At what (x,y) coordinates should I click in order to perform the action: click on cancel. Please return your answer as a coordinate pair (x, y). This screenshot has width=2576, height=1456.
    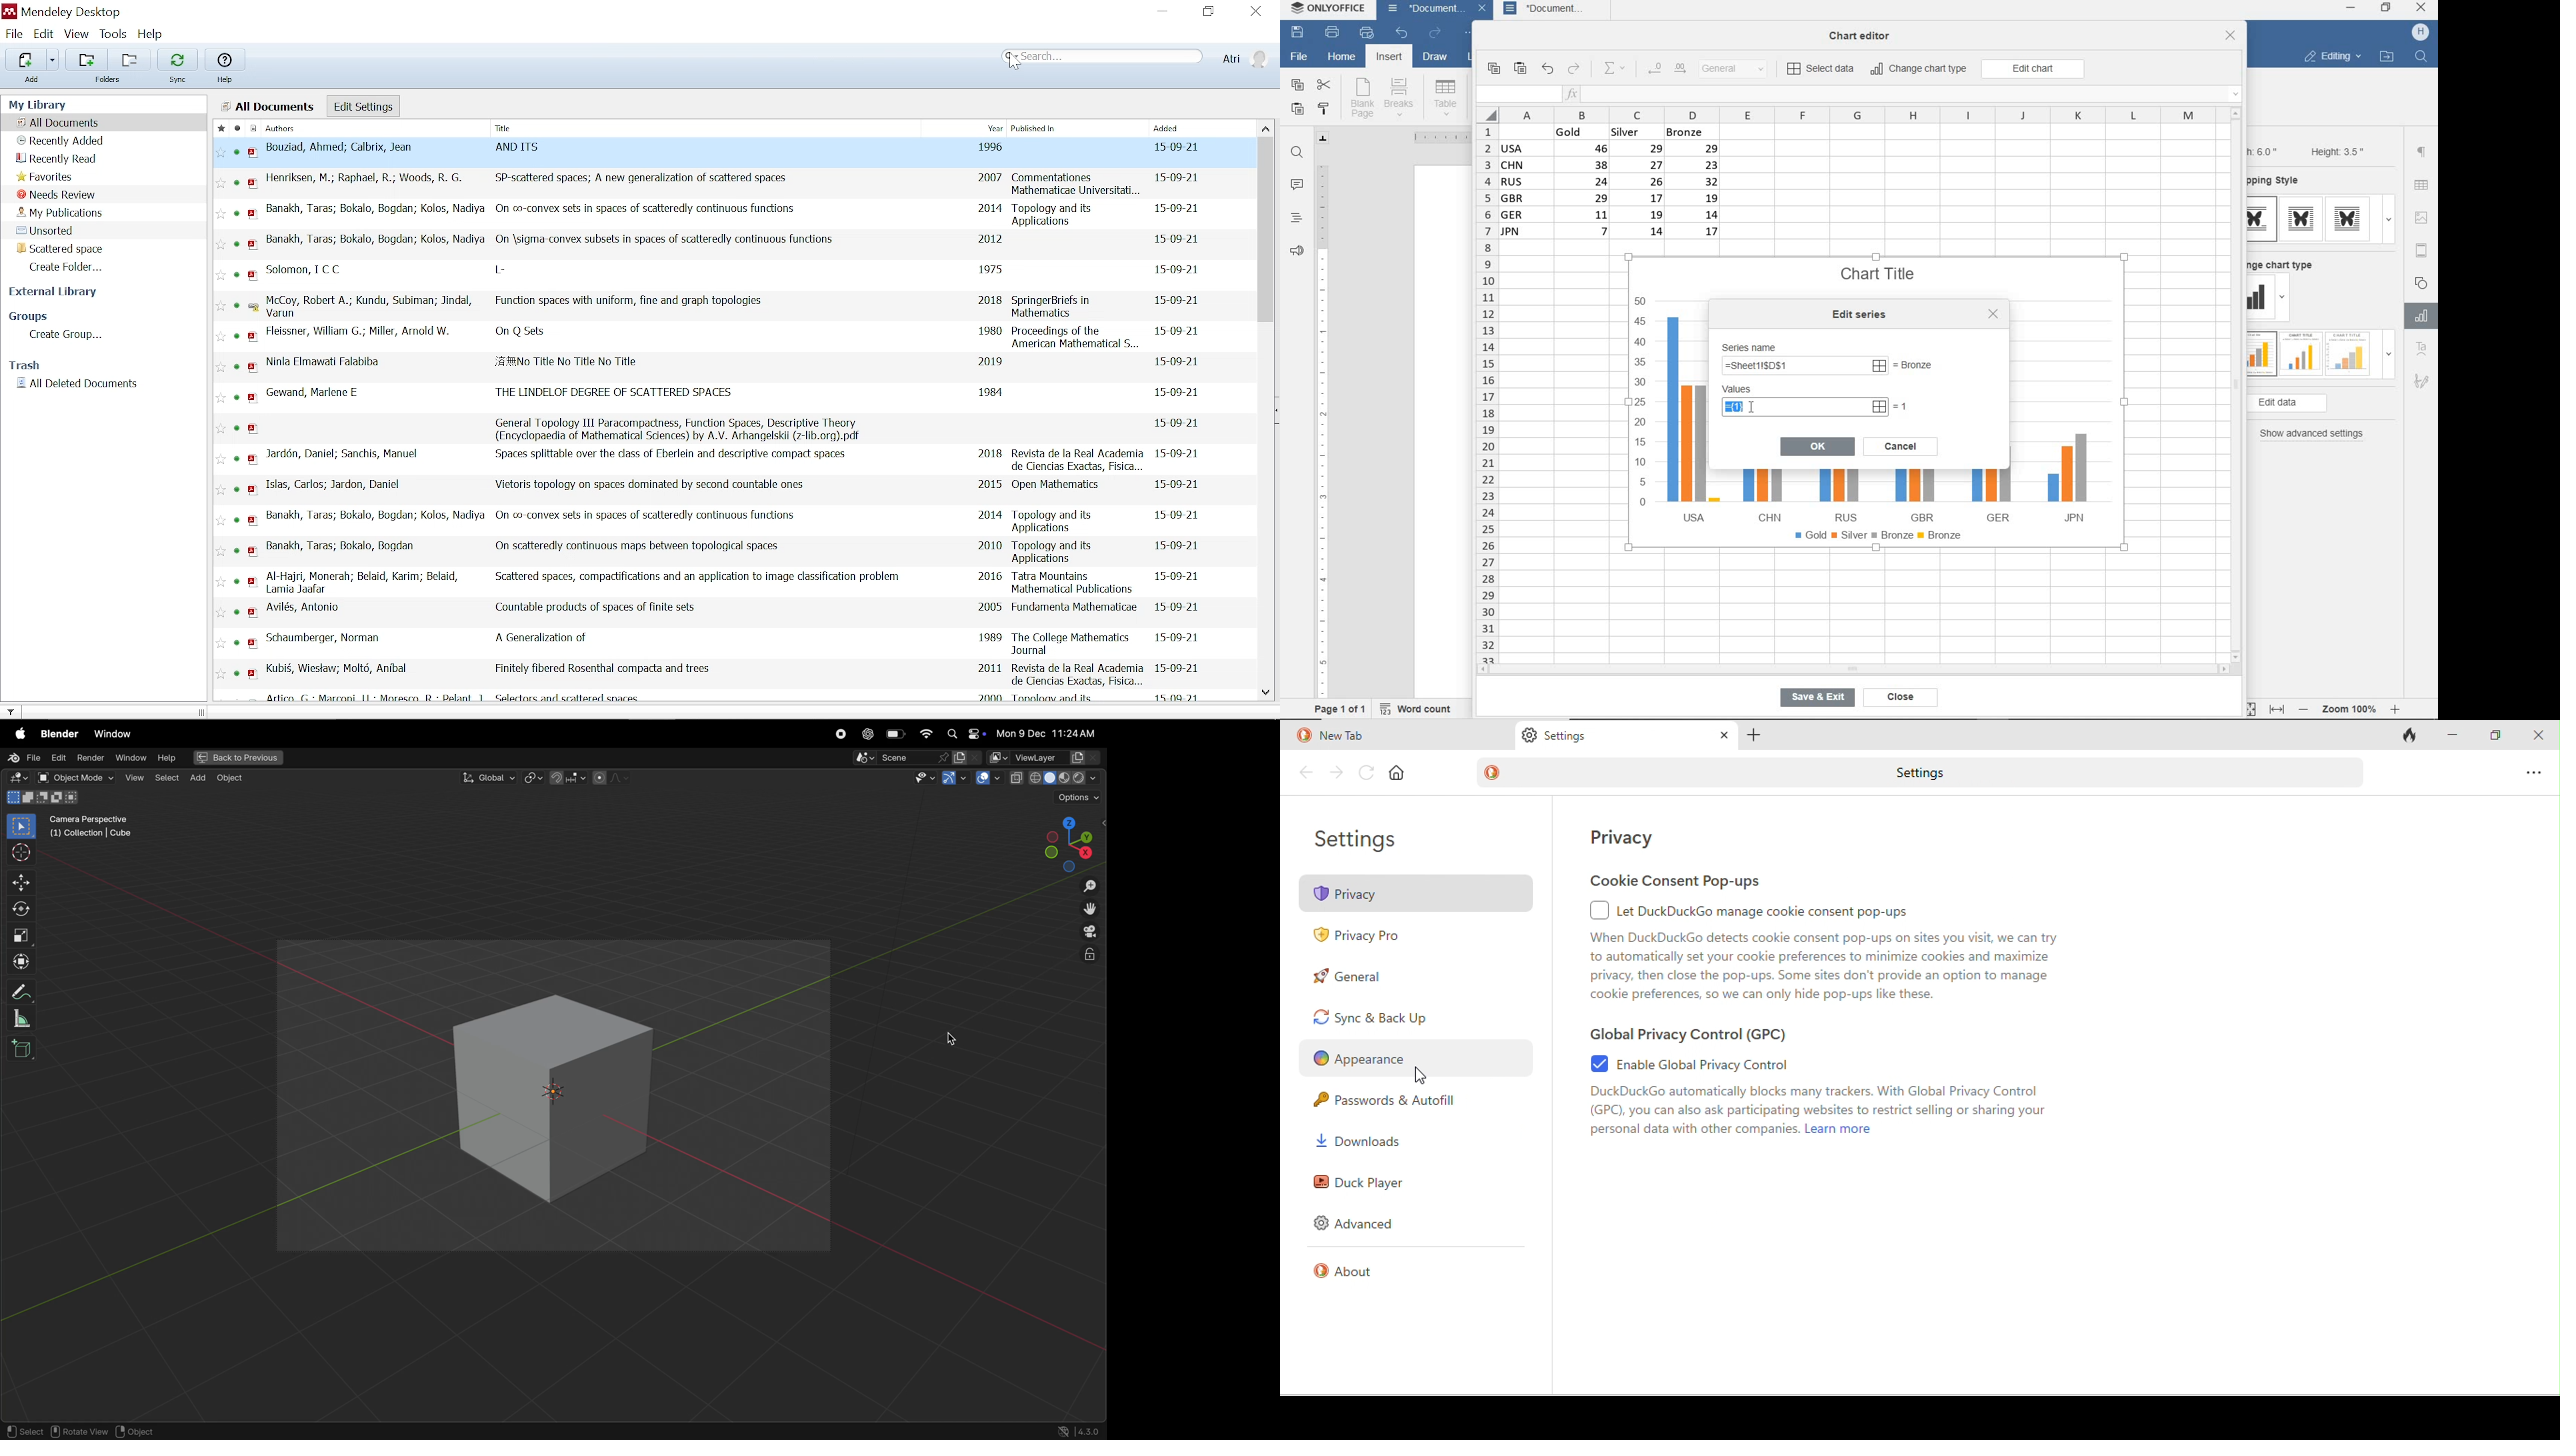
    Looking at the image, I should click on (1901, 445).